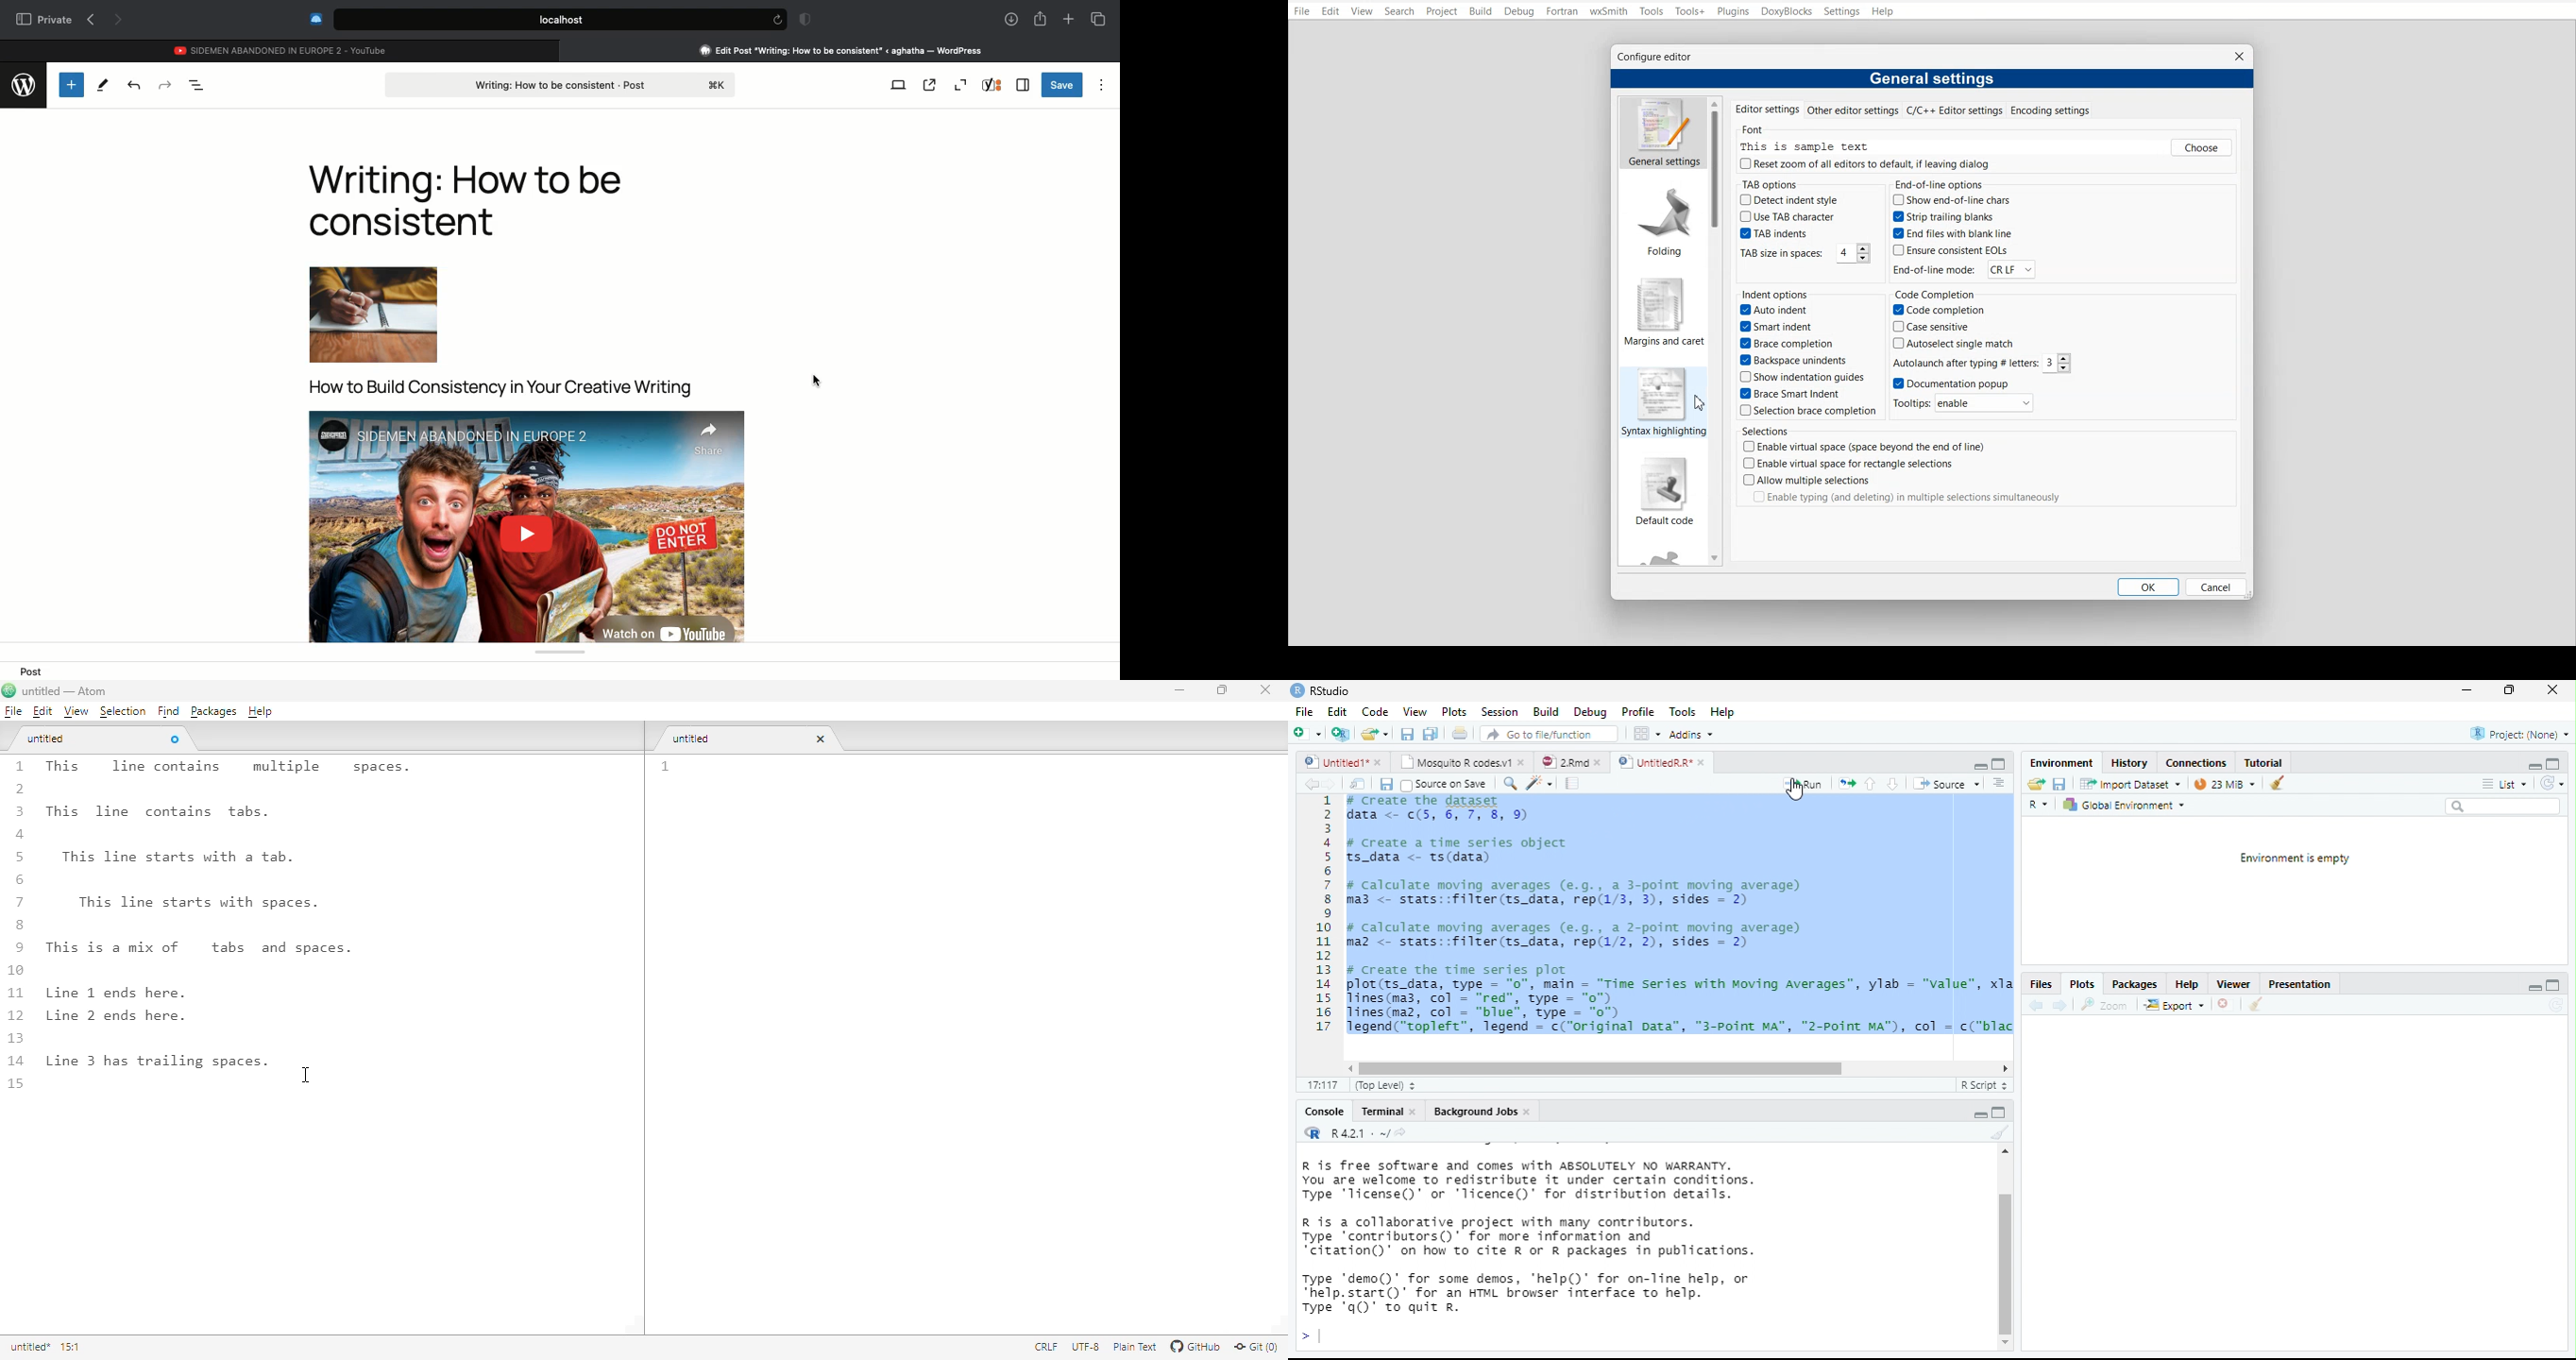 This screenshot has width=2576, height=1372. What do you see at coordinates (1803, 376) in the screenshot?
I see `Show indentation guides` at bounding box center [1803, 376].